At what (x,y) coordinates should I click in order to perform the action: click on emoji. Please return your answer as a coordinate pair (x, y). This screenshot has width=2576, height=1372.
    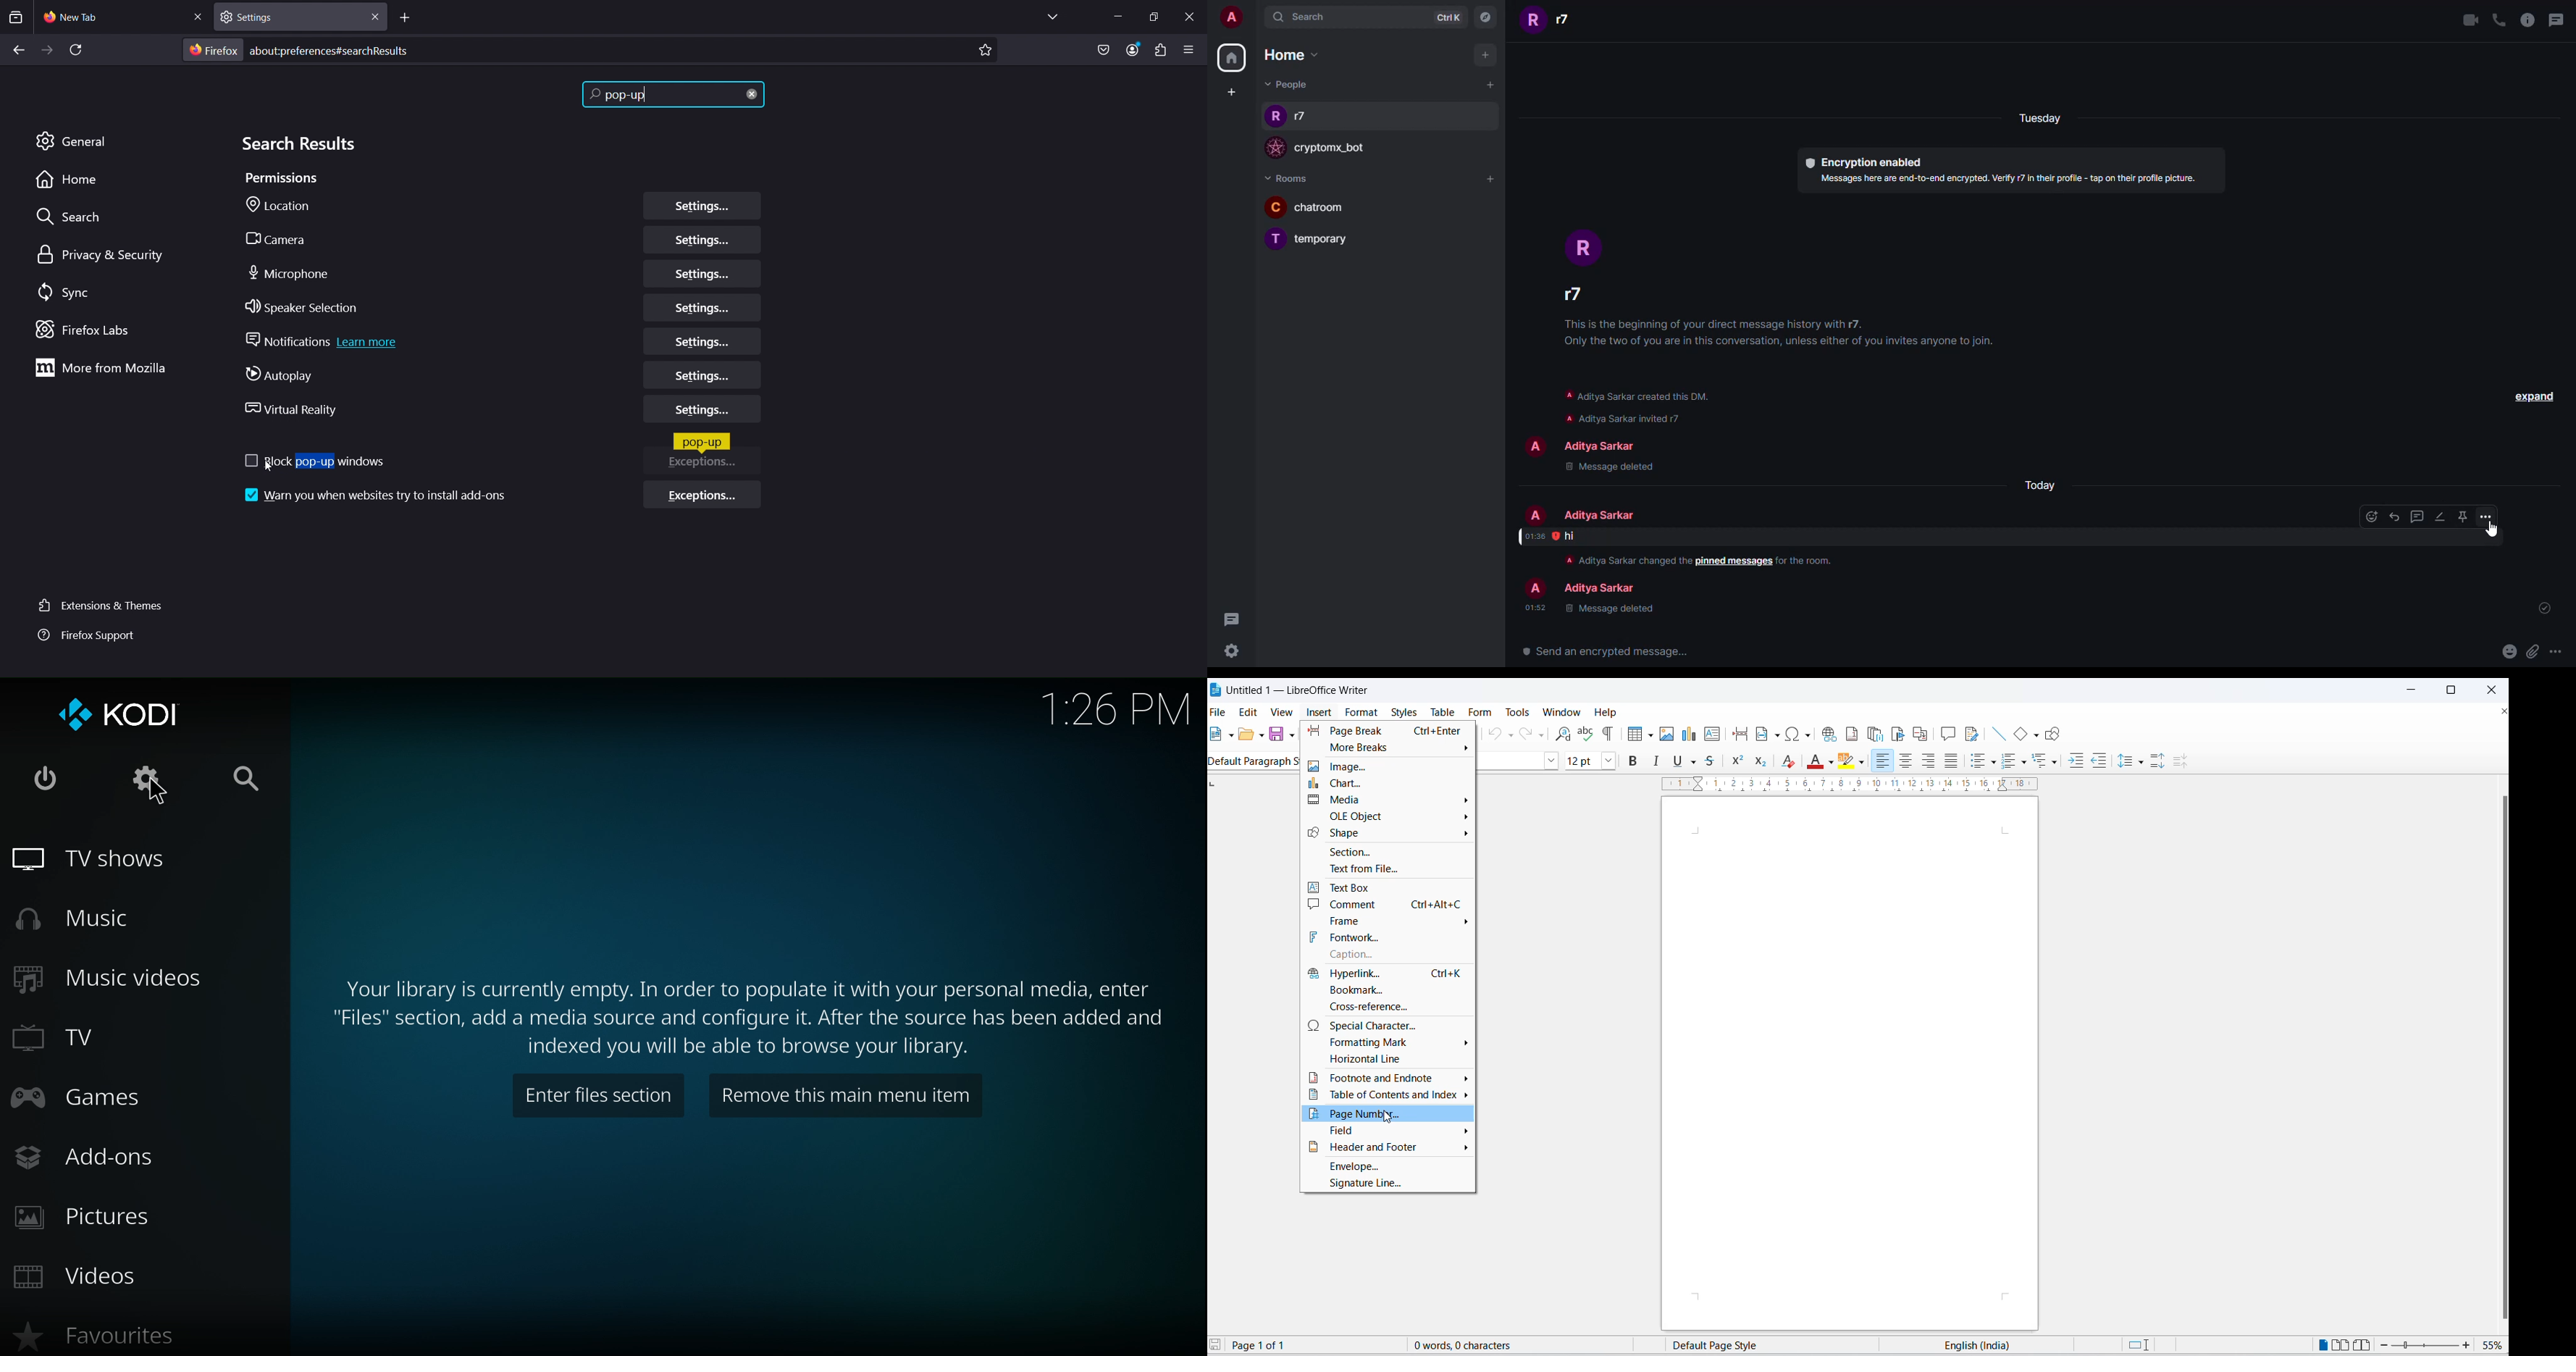
    Looking at the image, I should click on (2371, 516).